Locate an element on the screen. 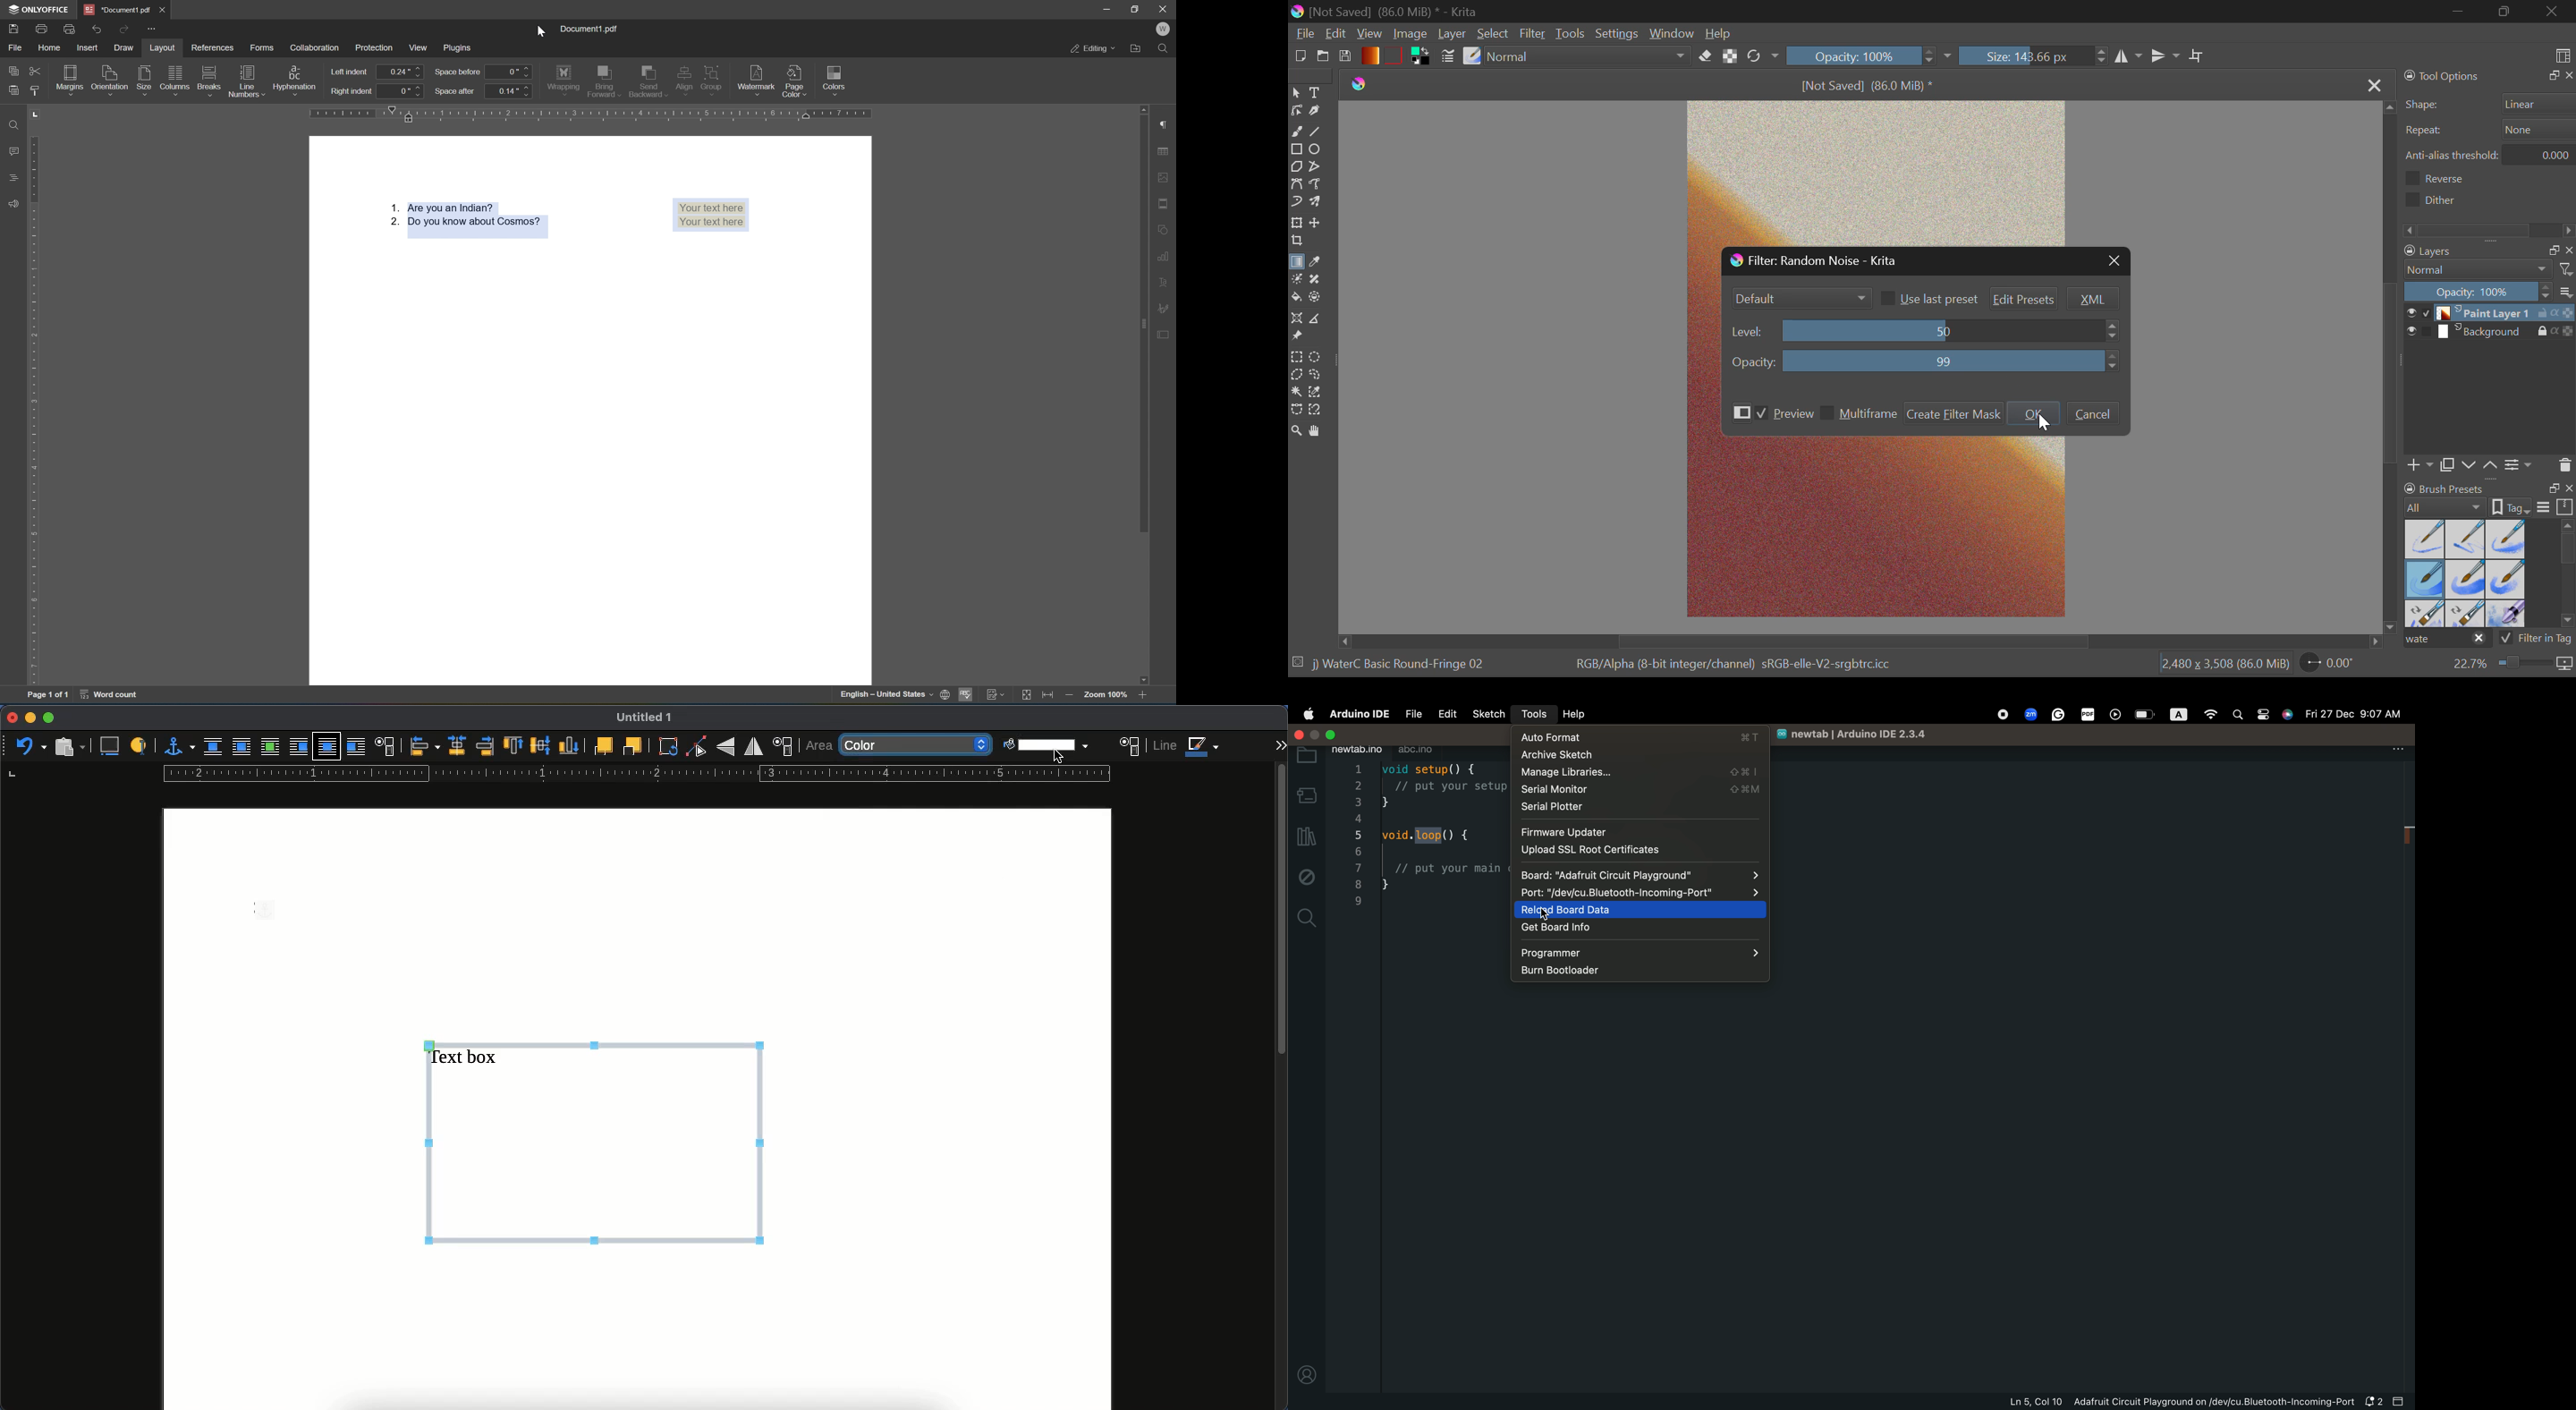 This screenshot has height=1428, width=2576. Close is located at coordinates (2553, 11).